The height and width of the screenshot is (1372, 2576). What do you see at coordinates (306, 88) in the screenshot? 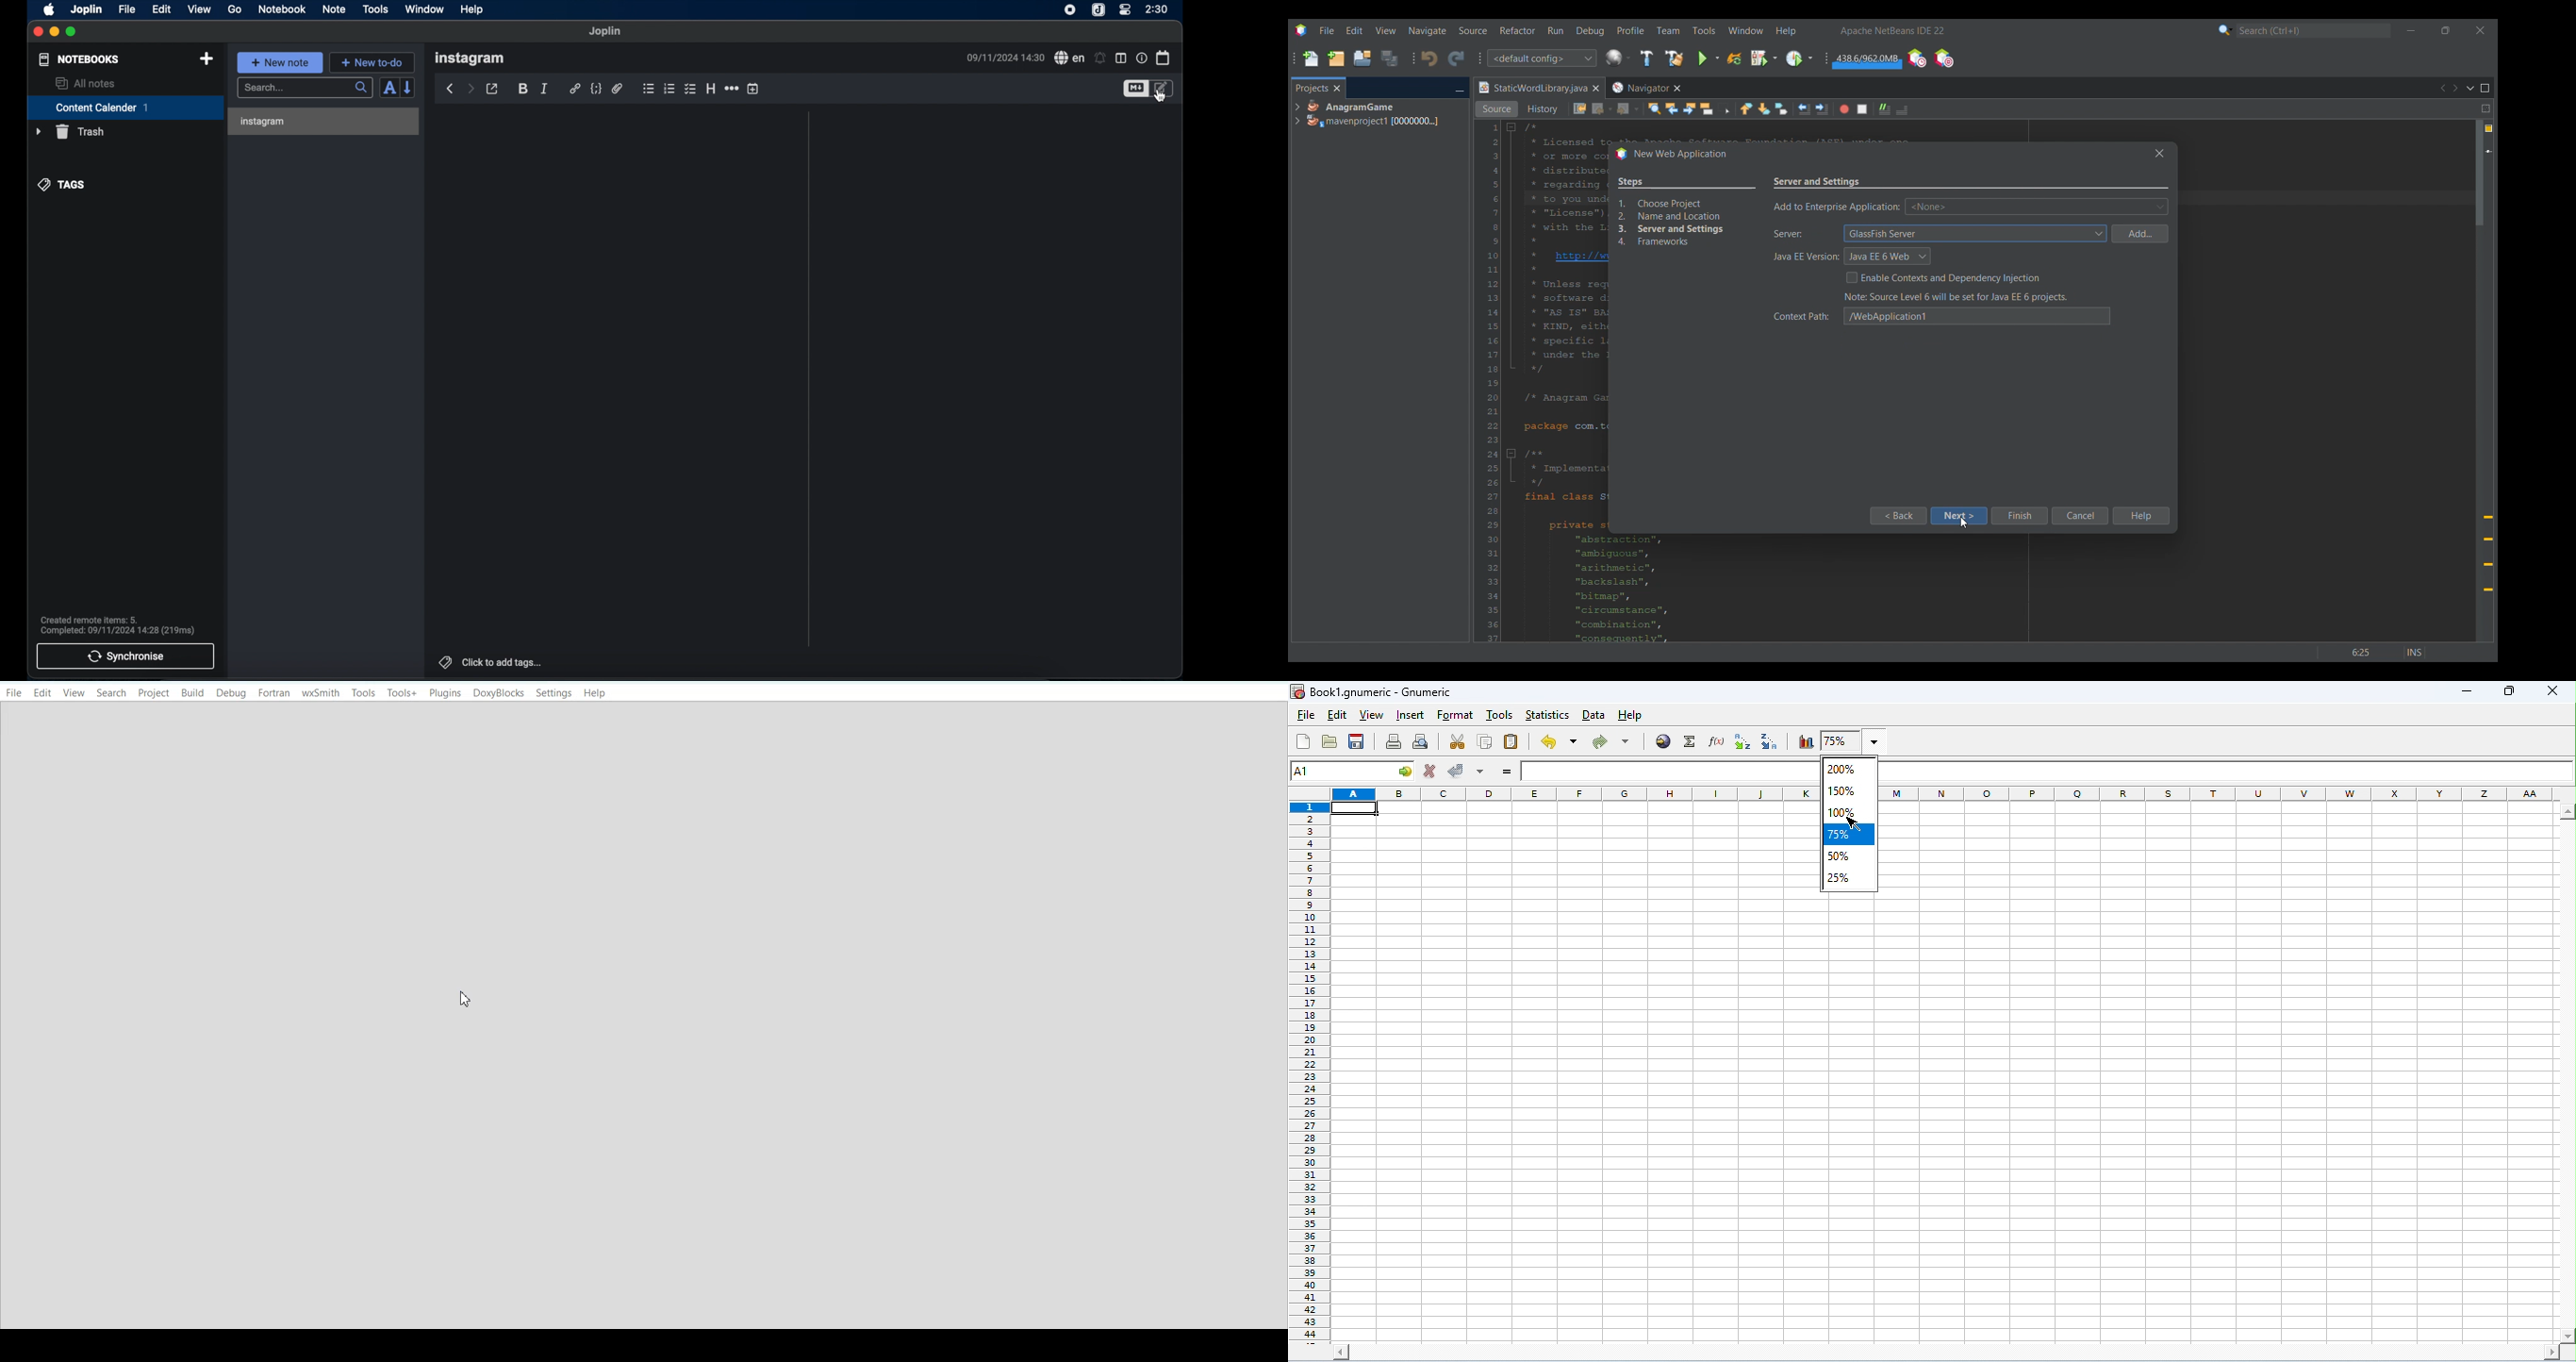
I see `search bar` at bounding box center [306, 88].